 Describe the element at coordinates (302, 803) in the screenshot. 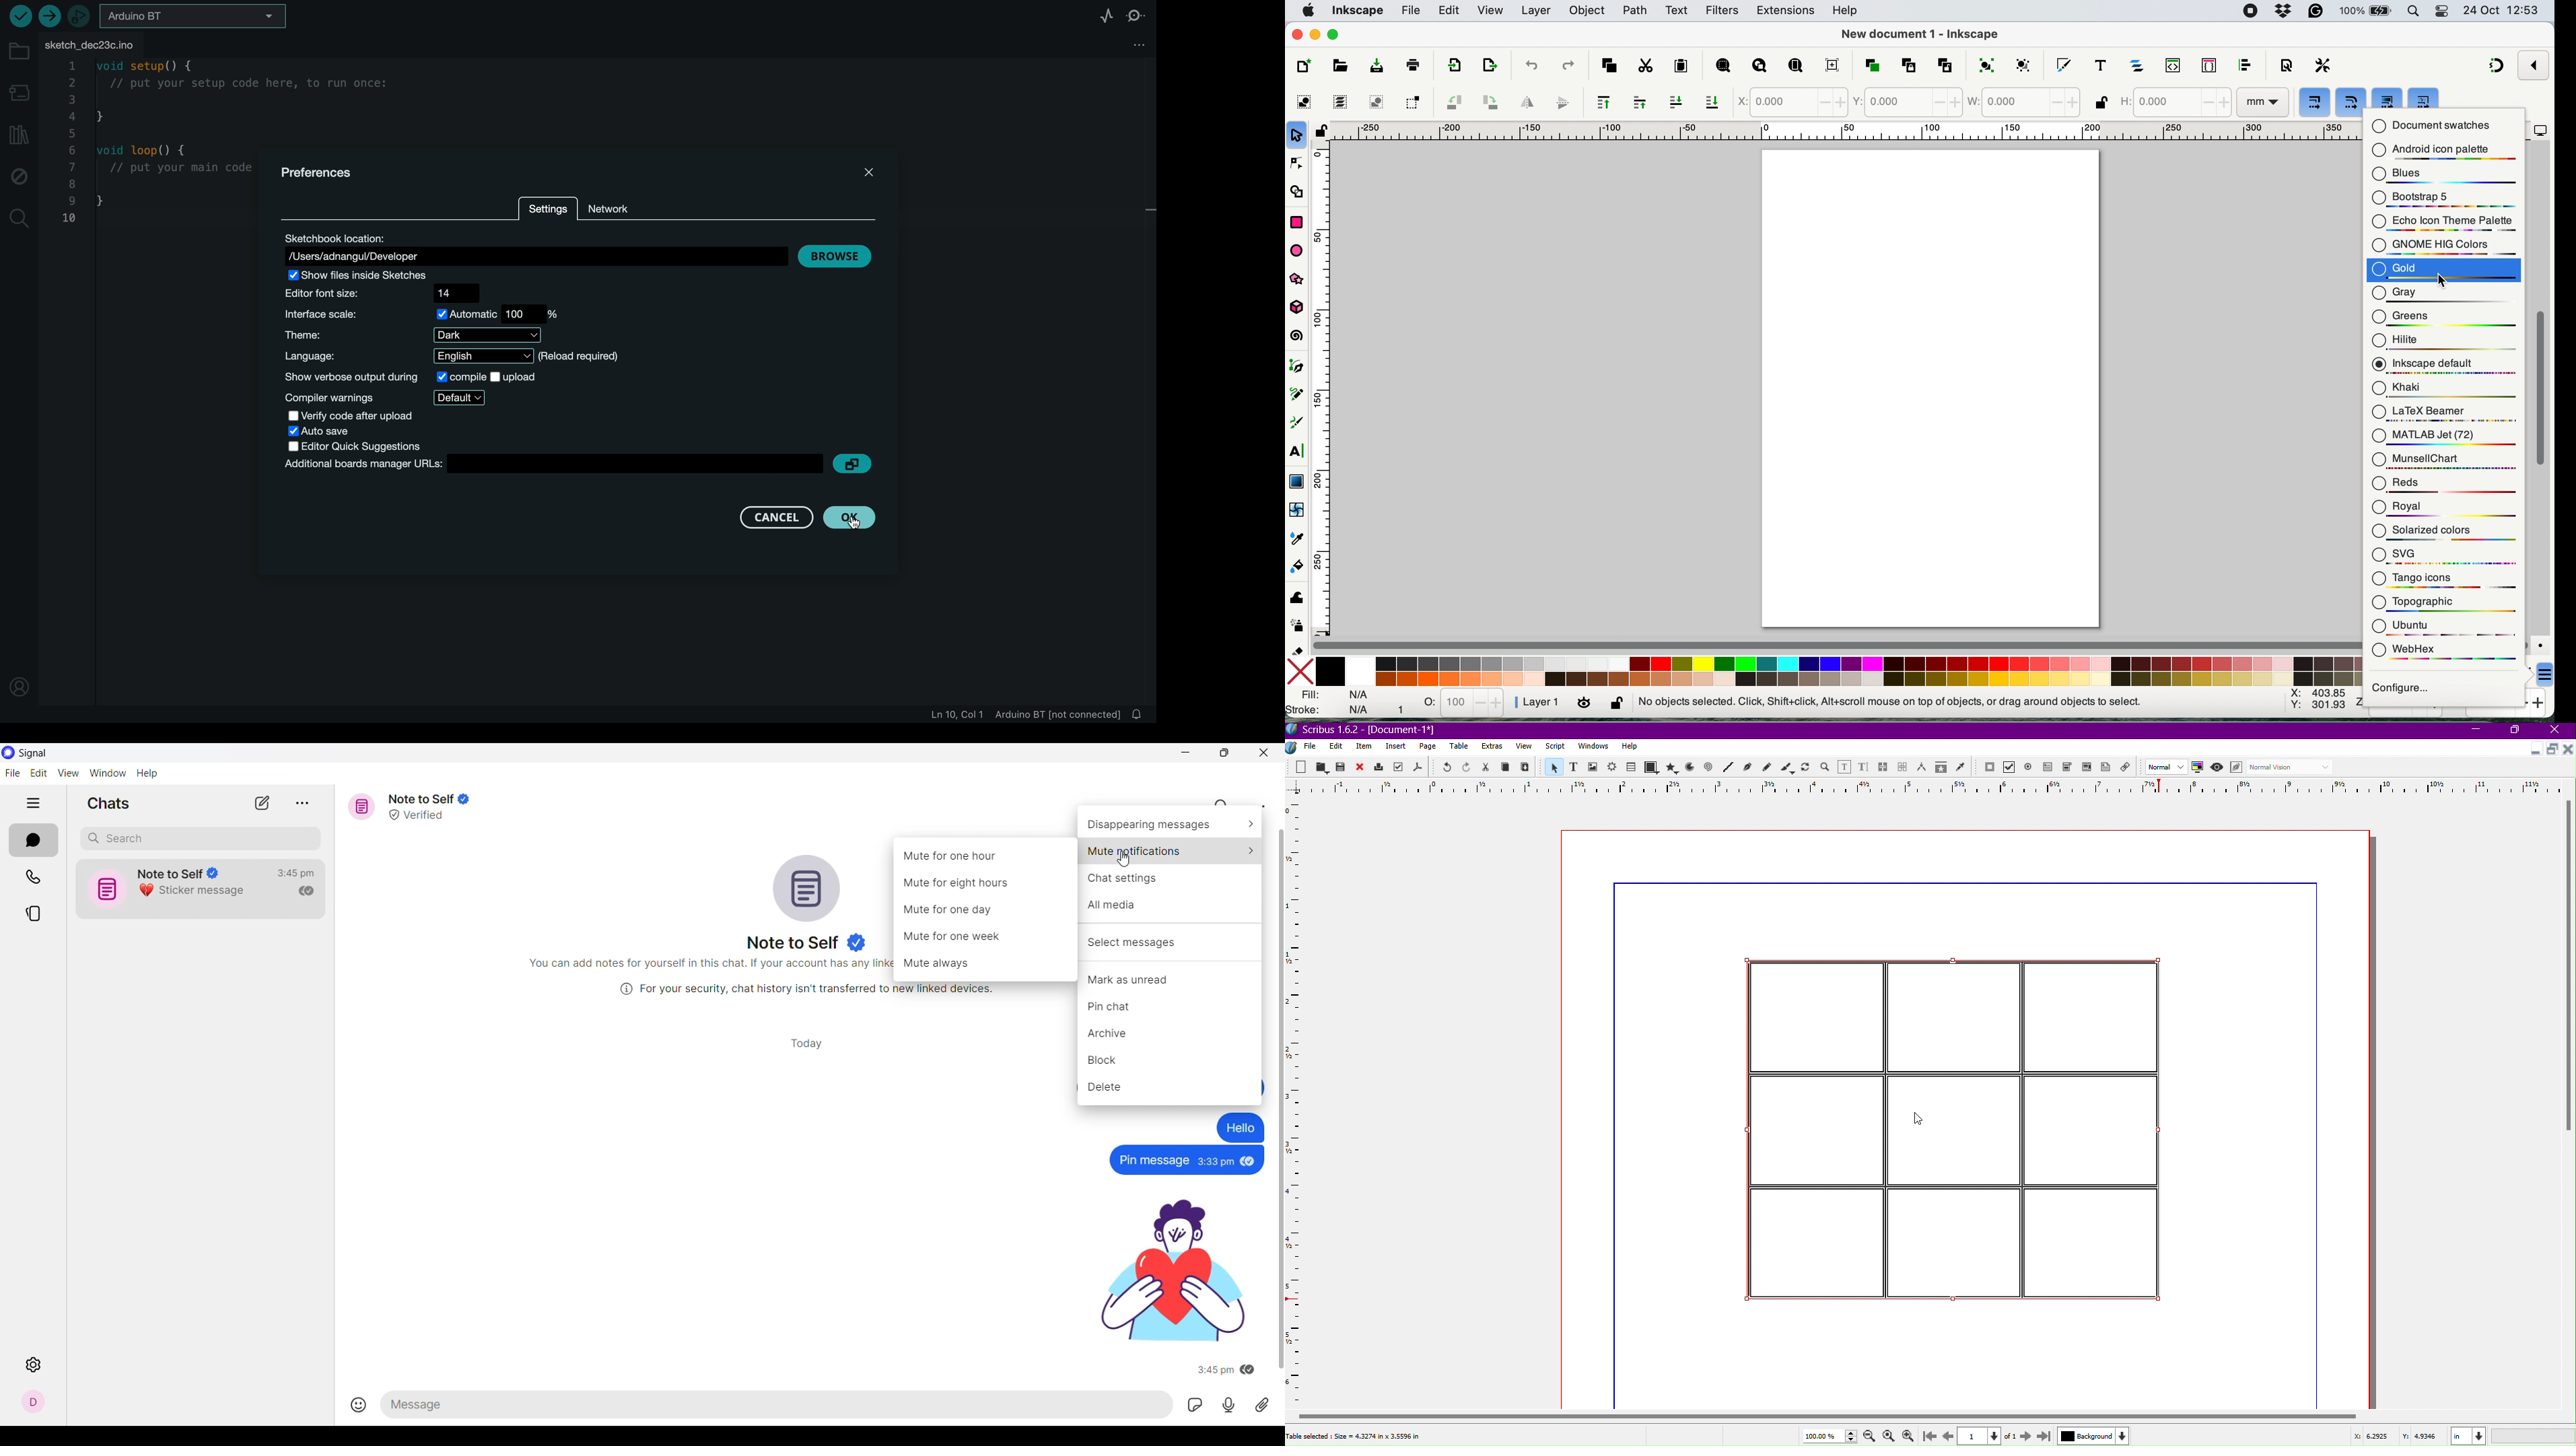

I see `View archive` at that location.